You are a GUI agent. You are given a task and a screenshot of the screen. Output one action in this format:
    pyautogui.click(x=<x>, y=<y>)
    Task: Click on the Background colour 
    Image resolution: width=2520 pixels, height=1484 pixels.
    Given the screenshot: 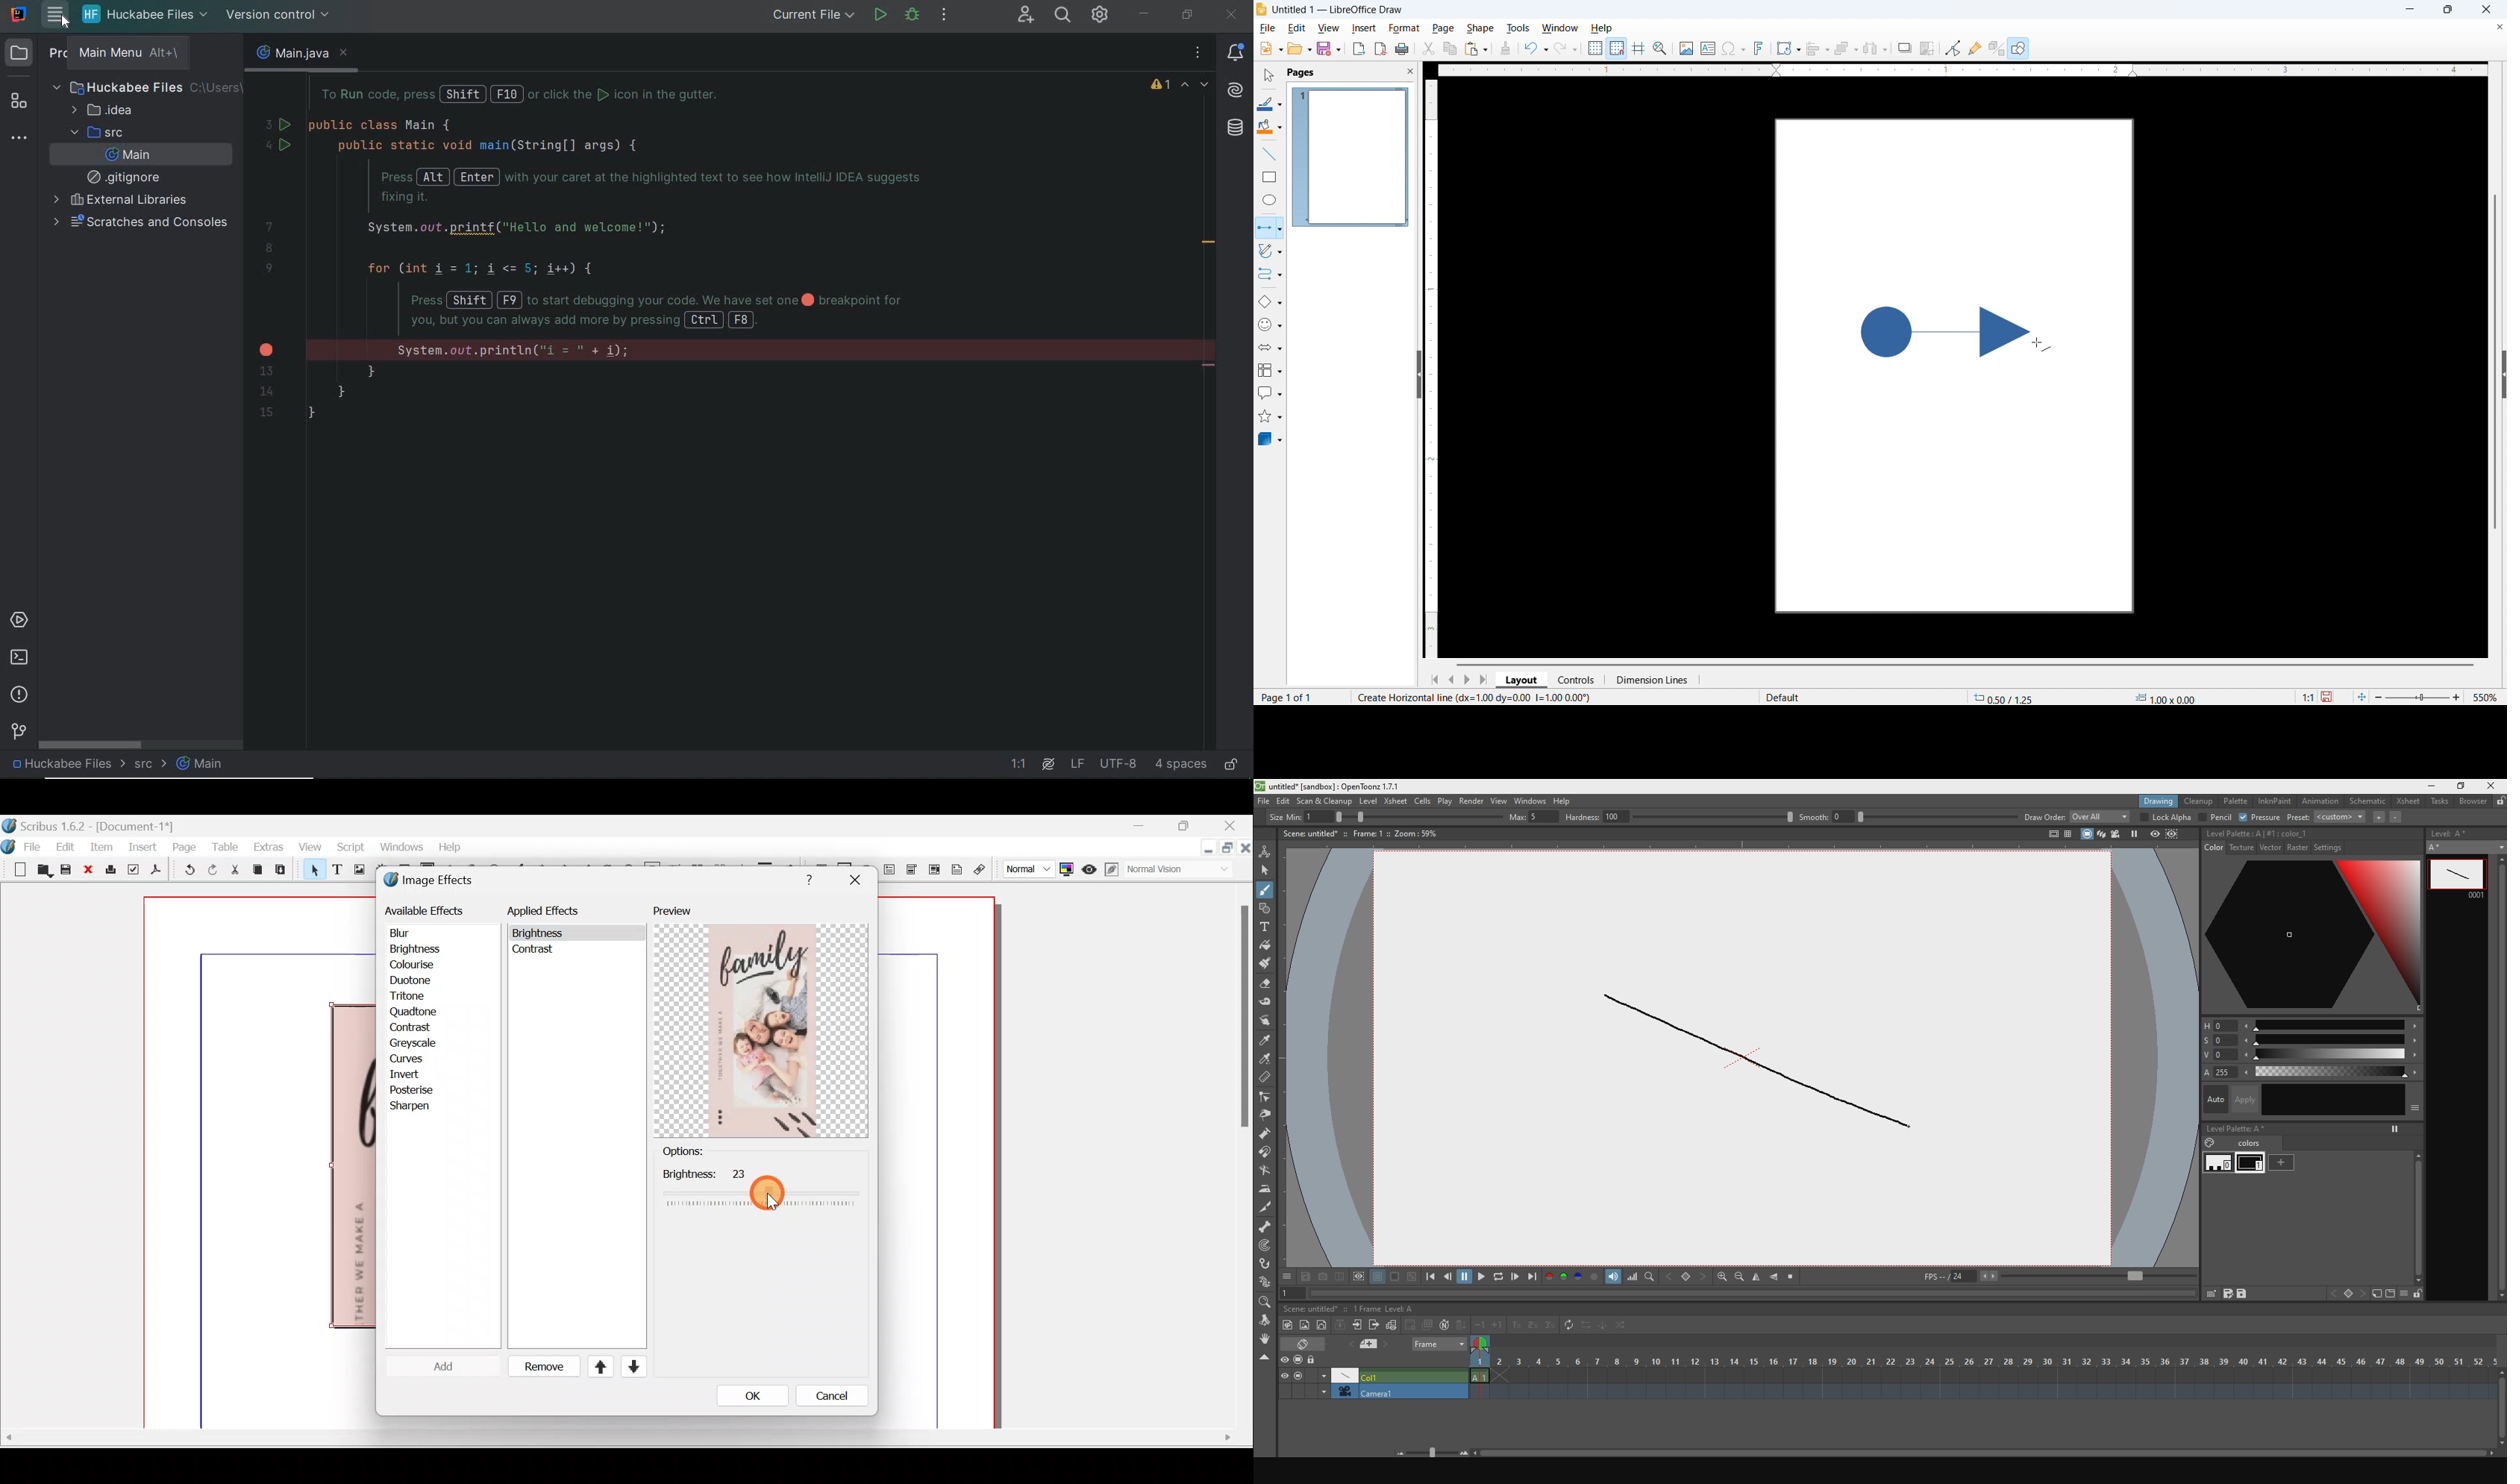 What is the action you would take?
    pyautogui.click(x=1270, y=127)
    